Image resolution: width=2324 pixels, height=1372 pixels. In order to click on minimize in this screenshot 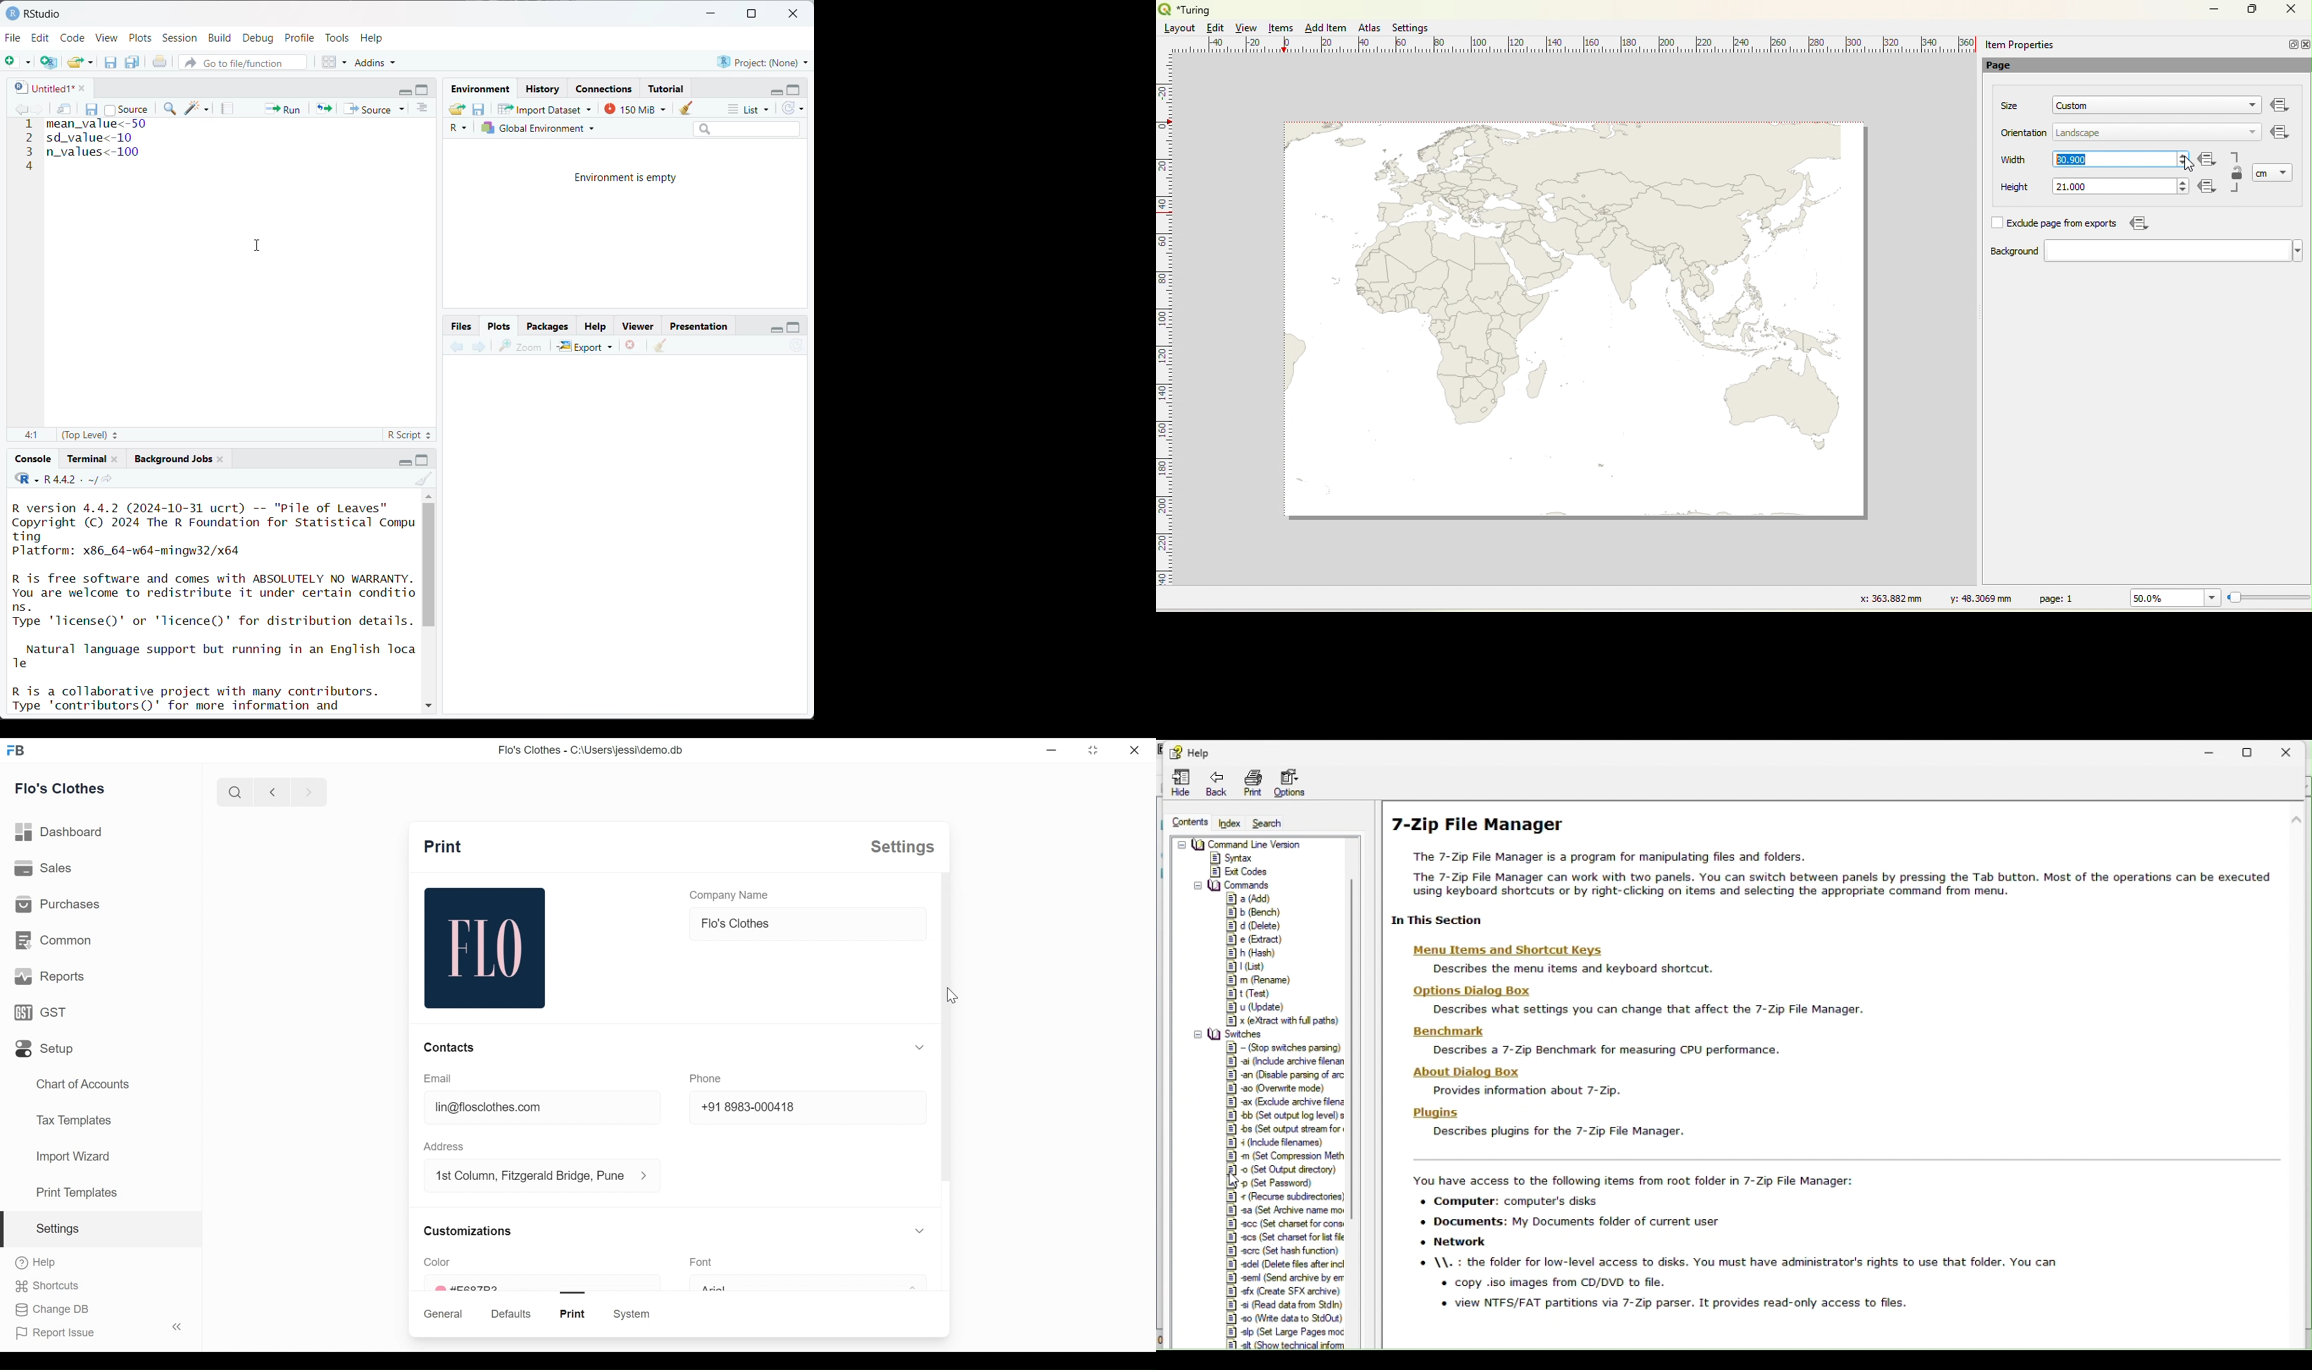, I will do `click(712, 14)`.